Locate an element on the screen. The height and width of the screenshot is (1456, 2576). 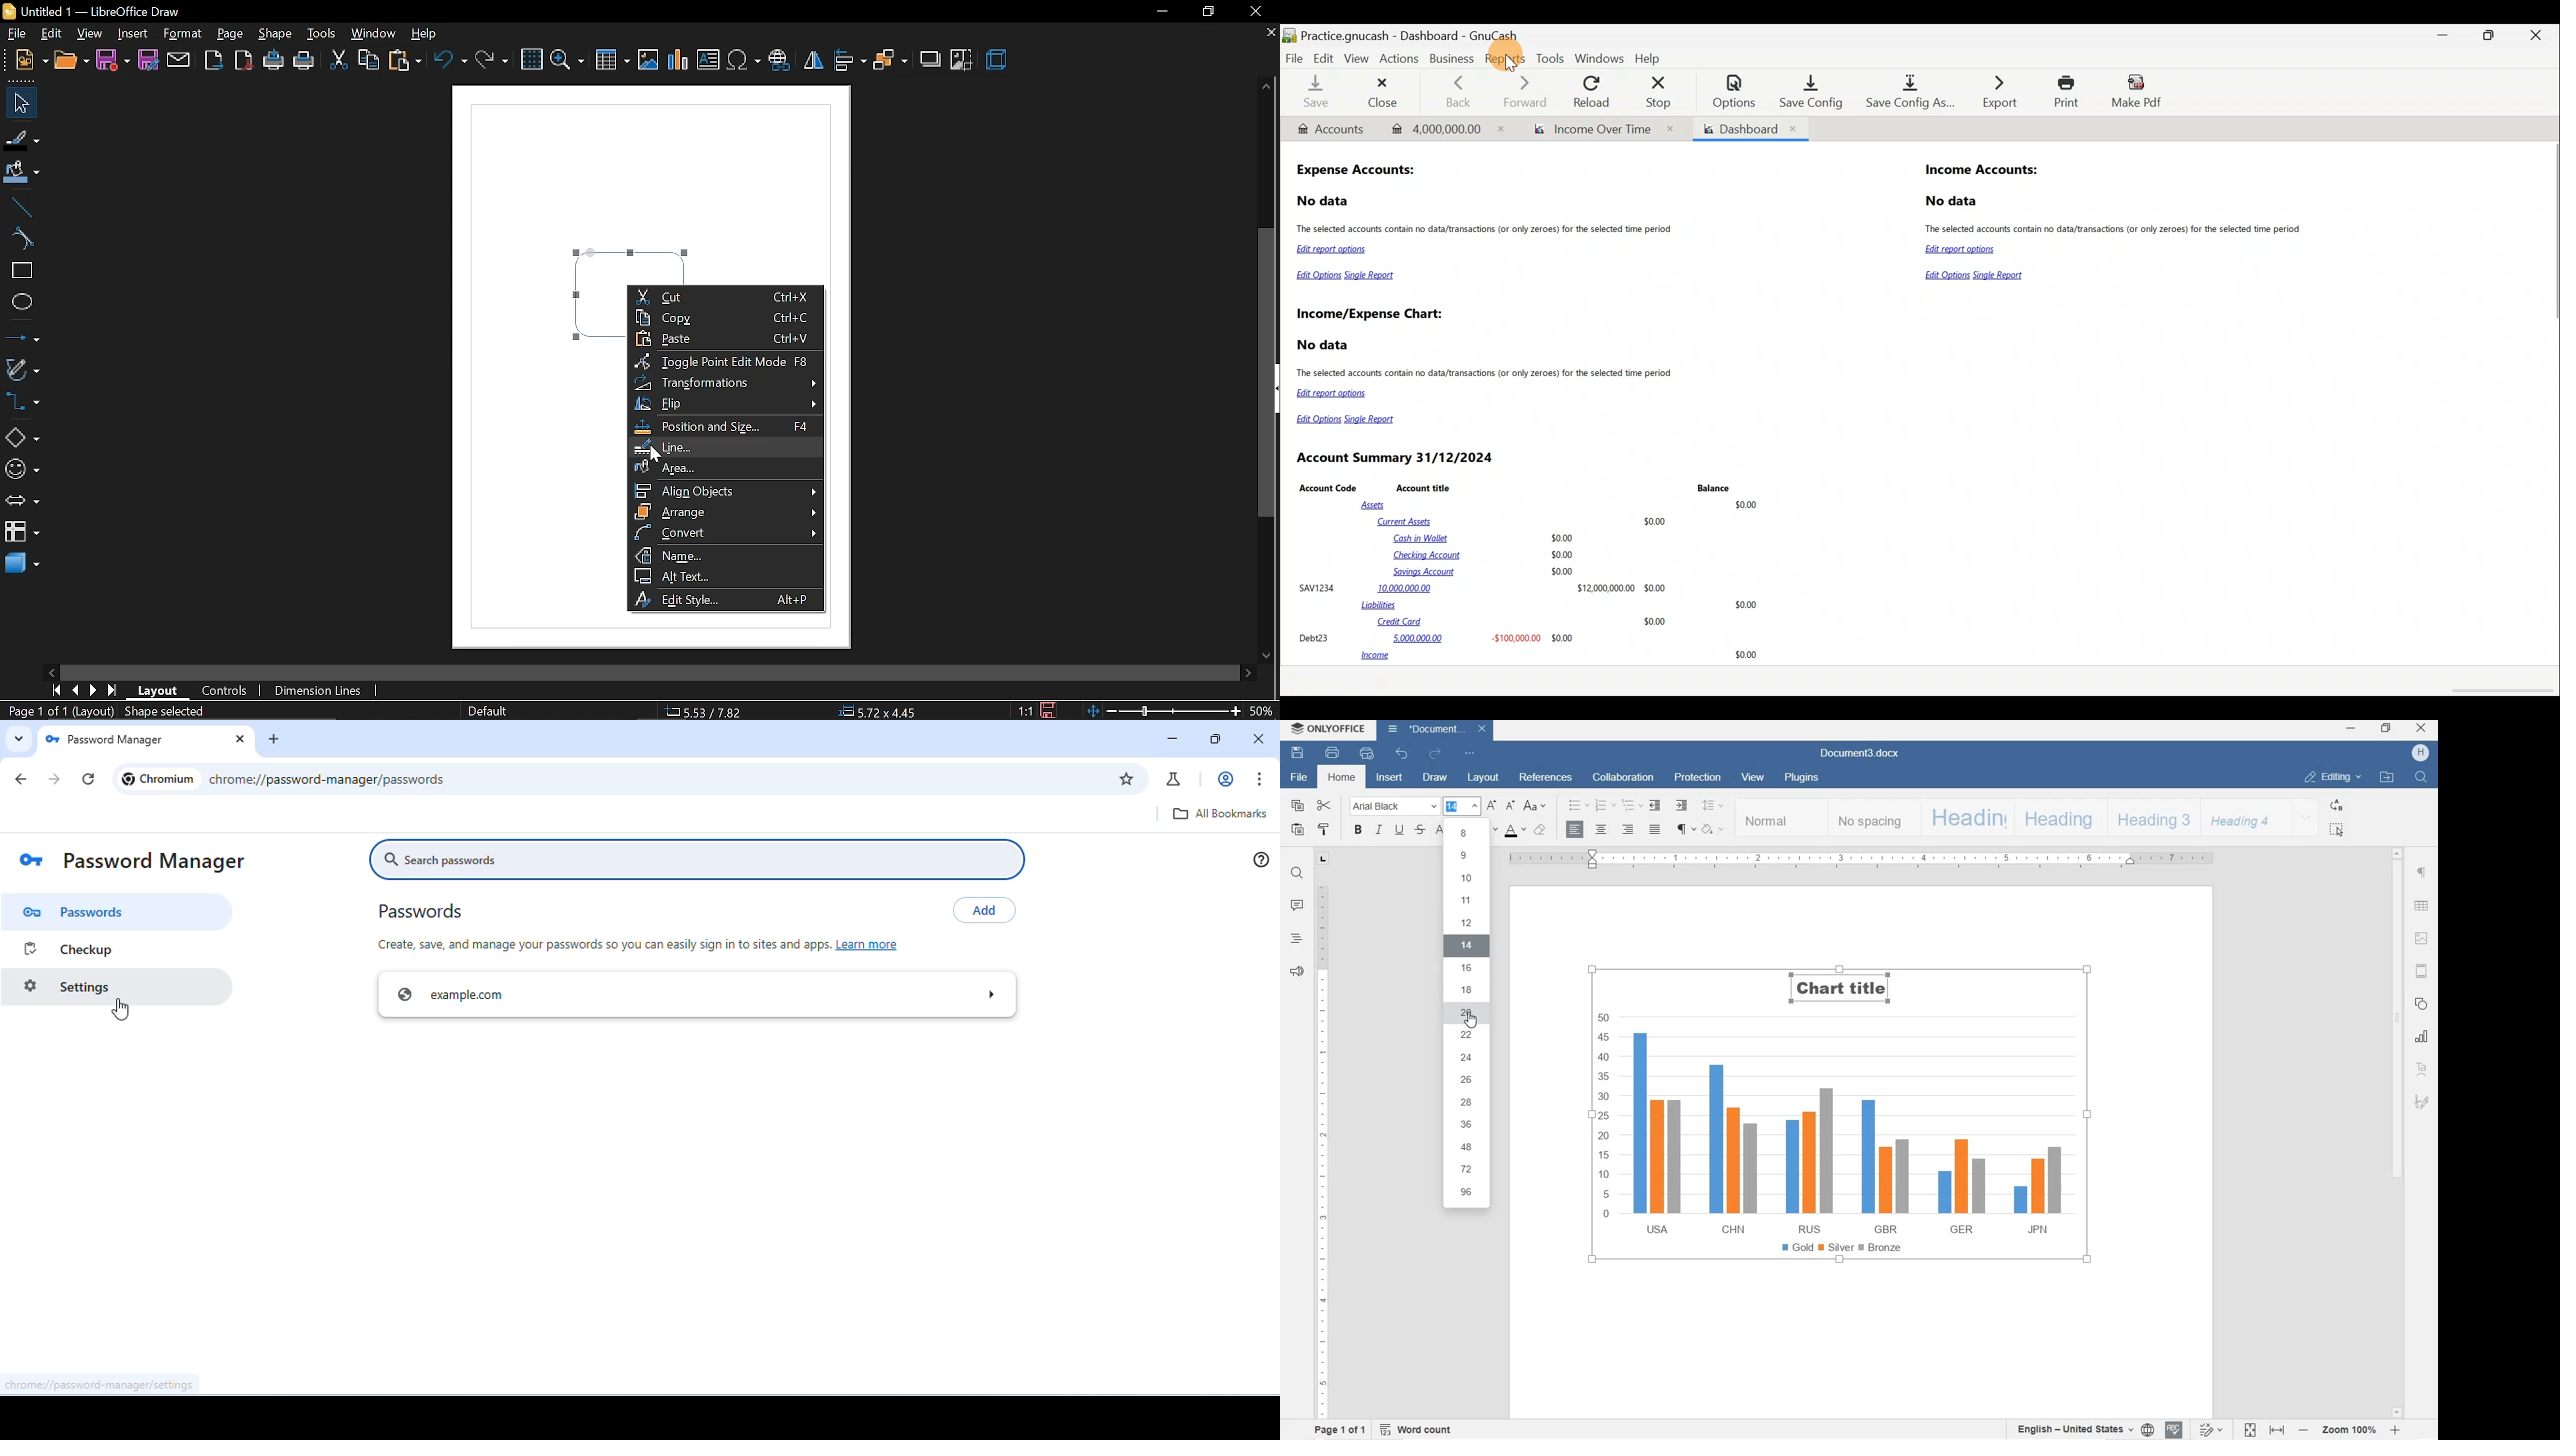
fill color is located at coordinates (21, 174).